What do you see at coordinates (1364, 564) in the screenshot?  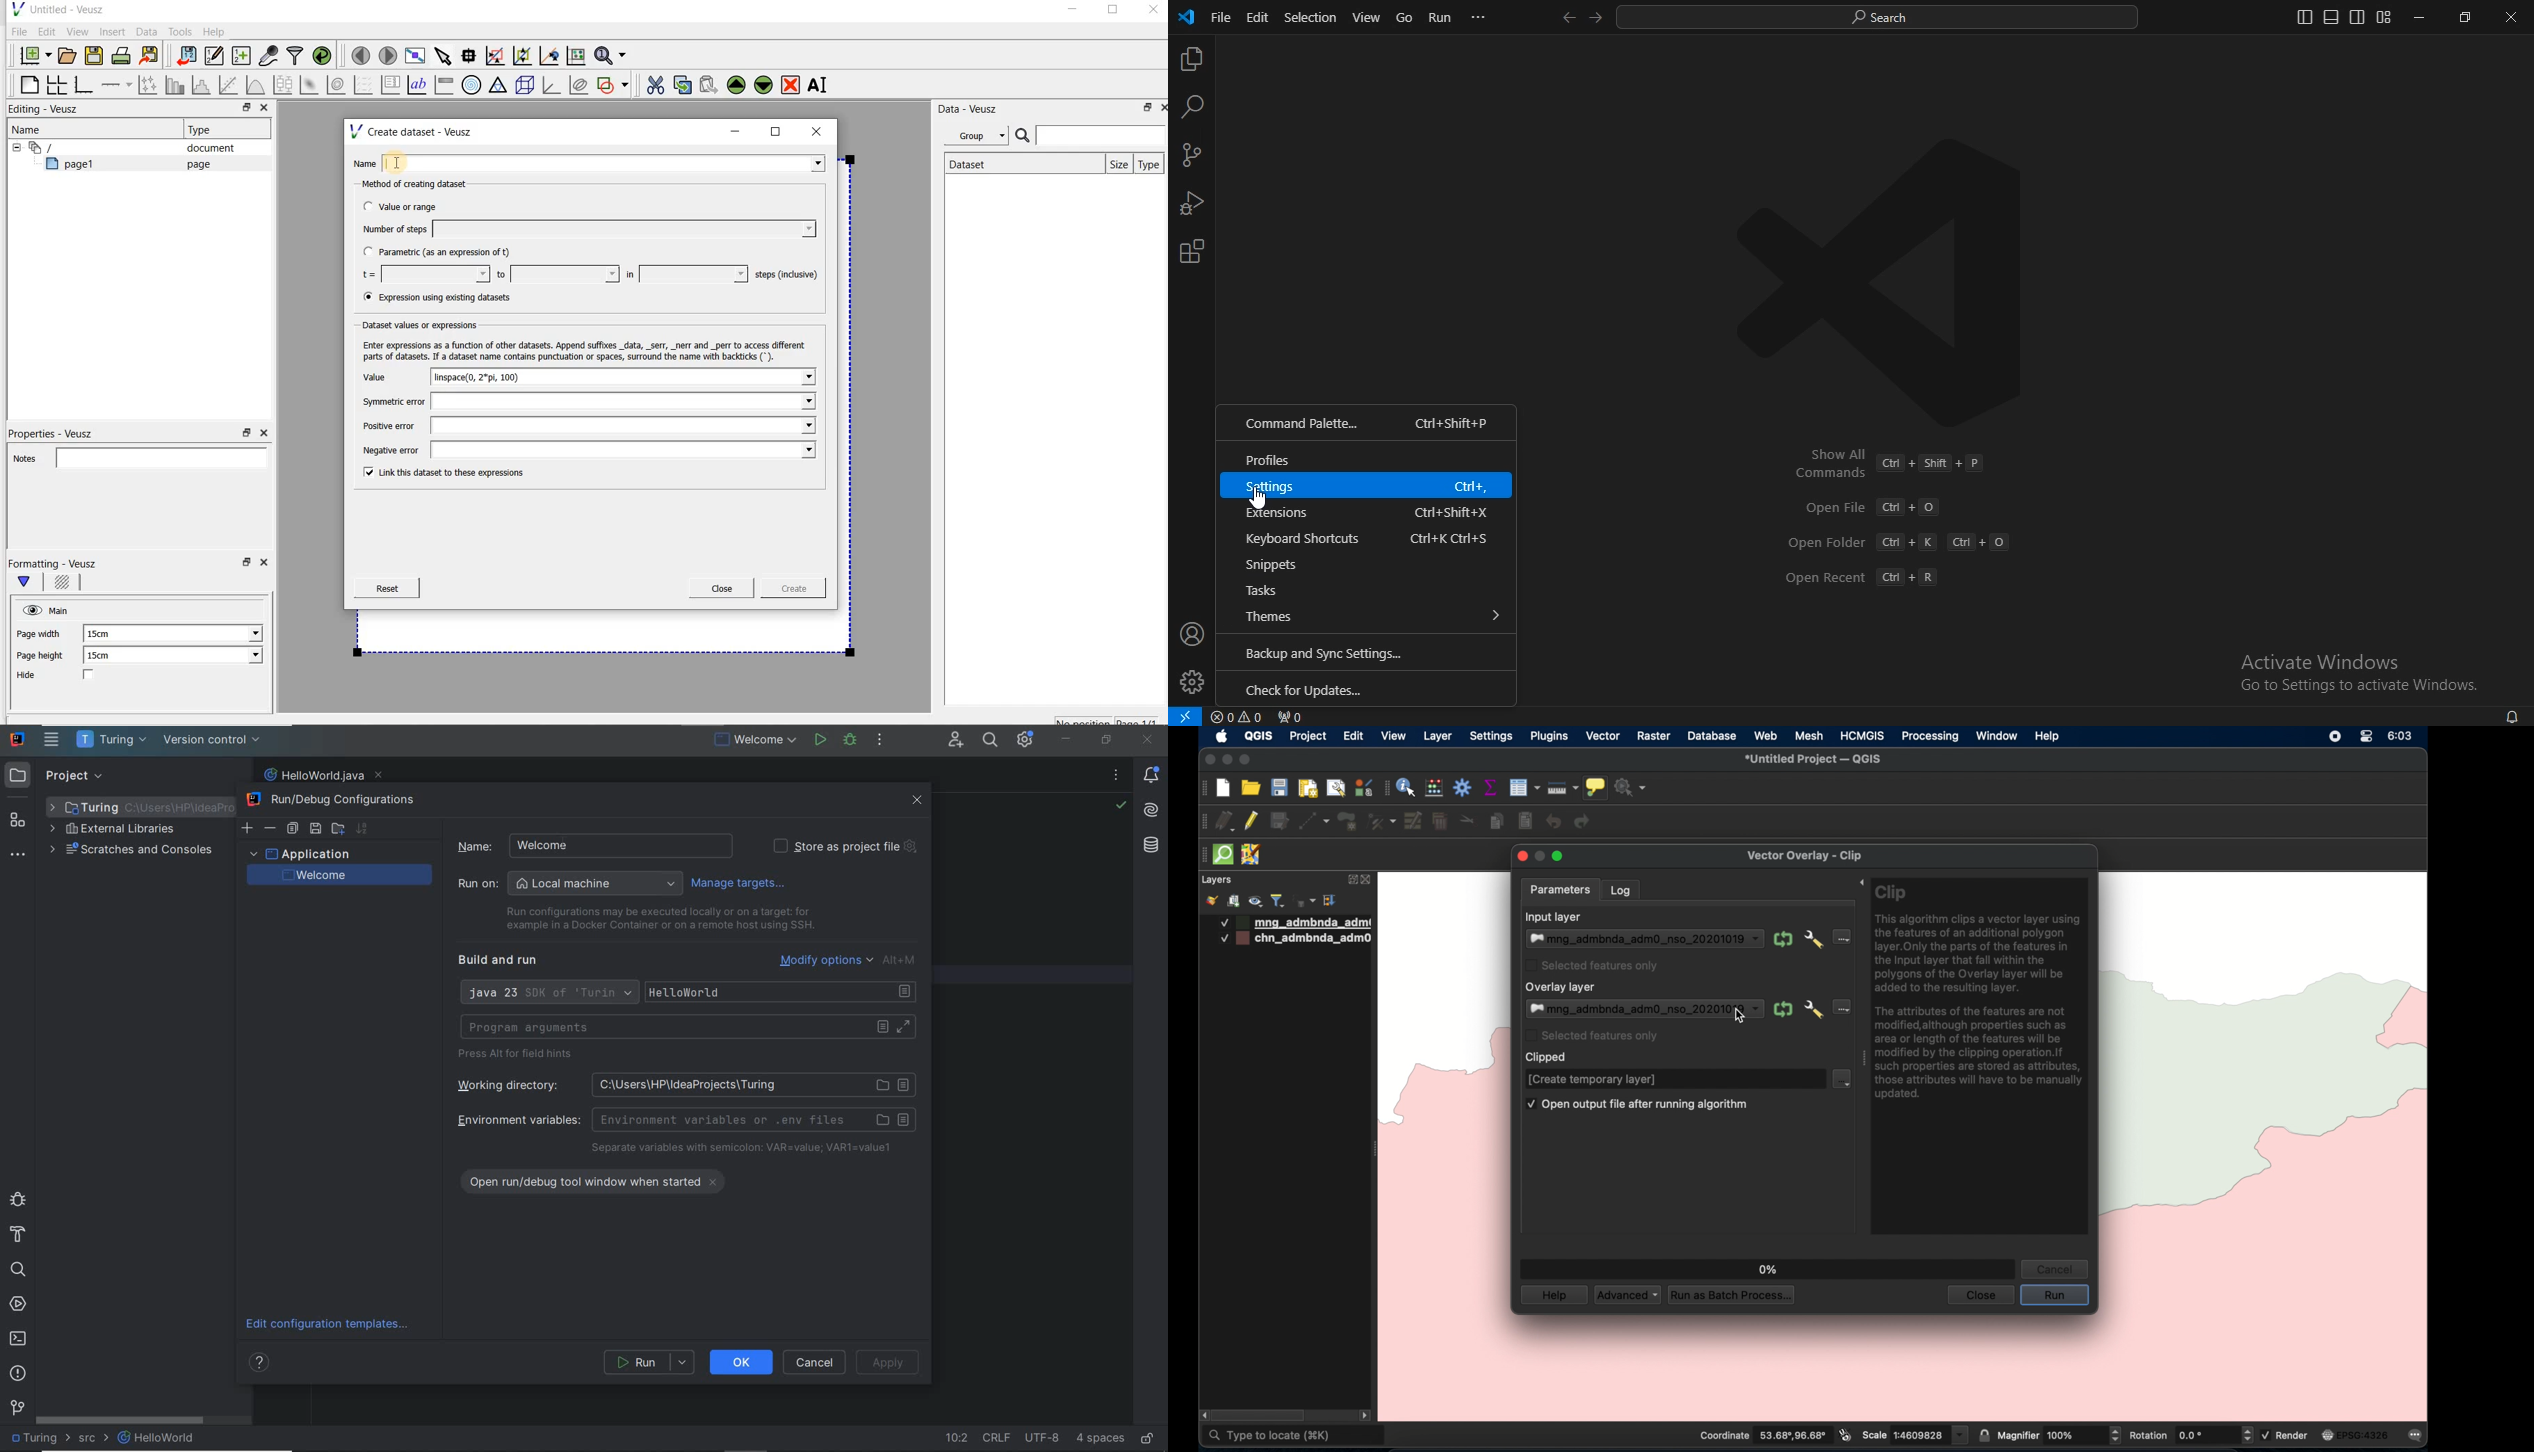 I see `snippets` at bounding box center [1364, 564].